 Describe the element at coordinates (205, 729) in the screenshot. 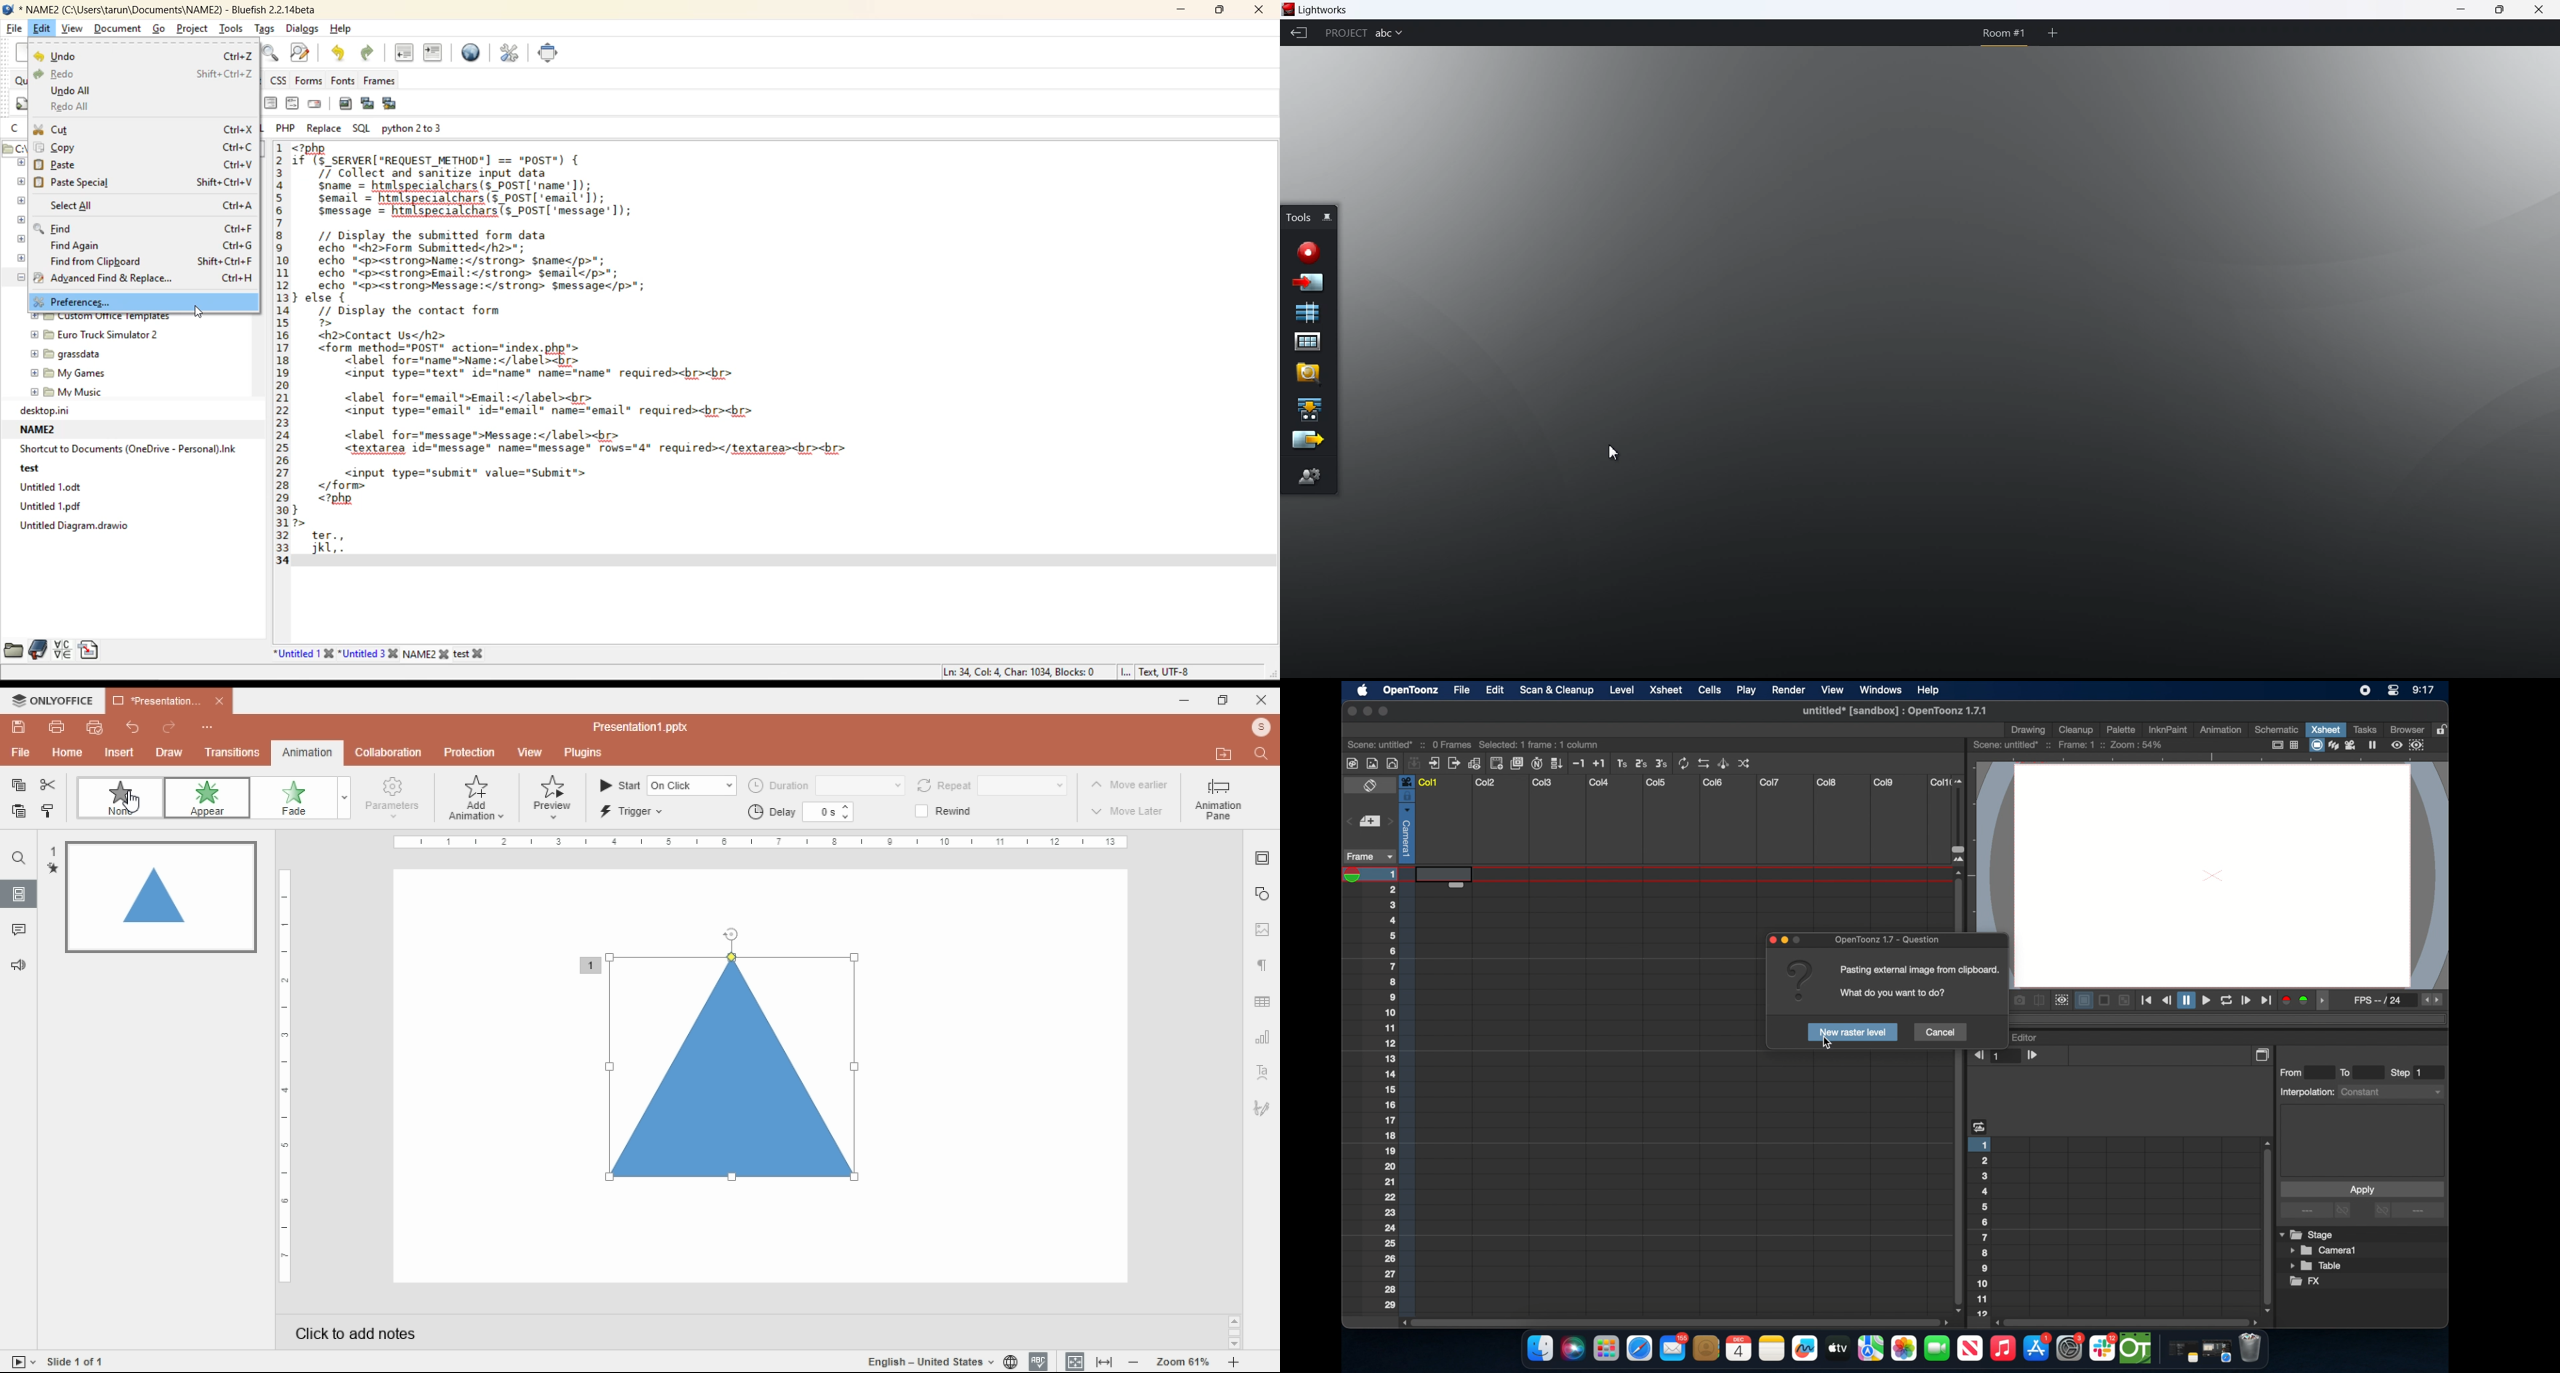

I see `more options` at that location.